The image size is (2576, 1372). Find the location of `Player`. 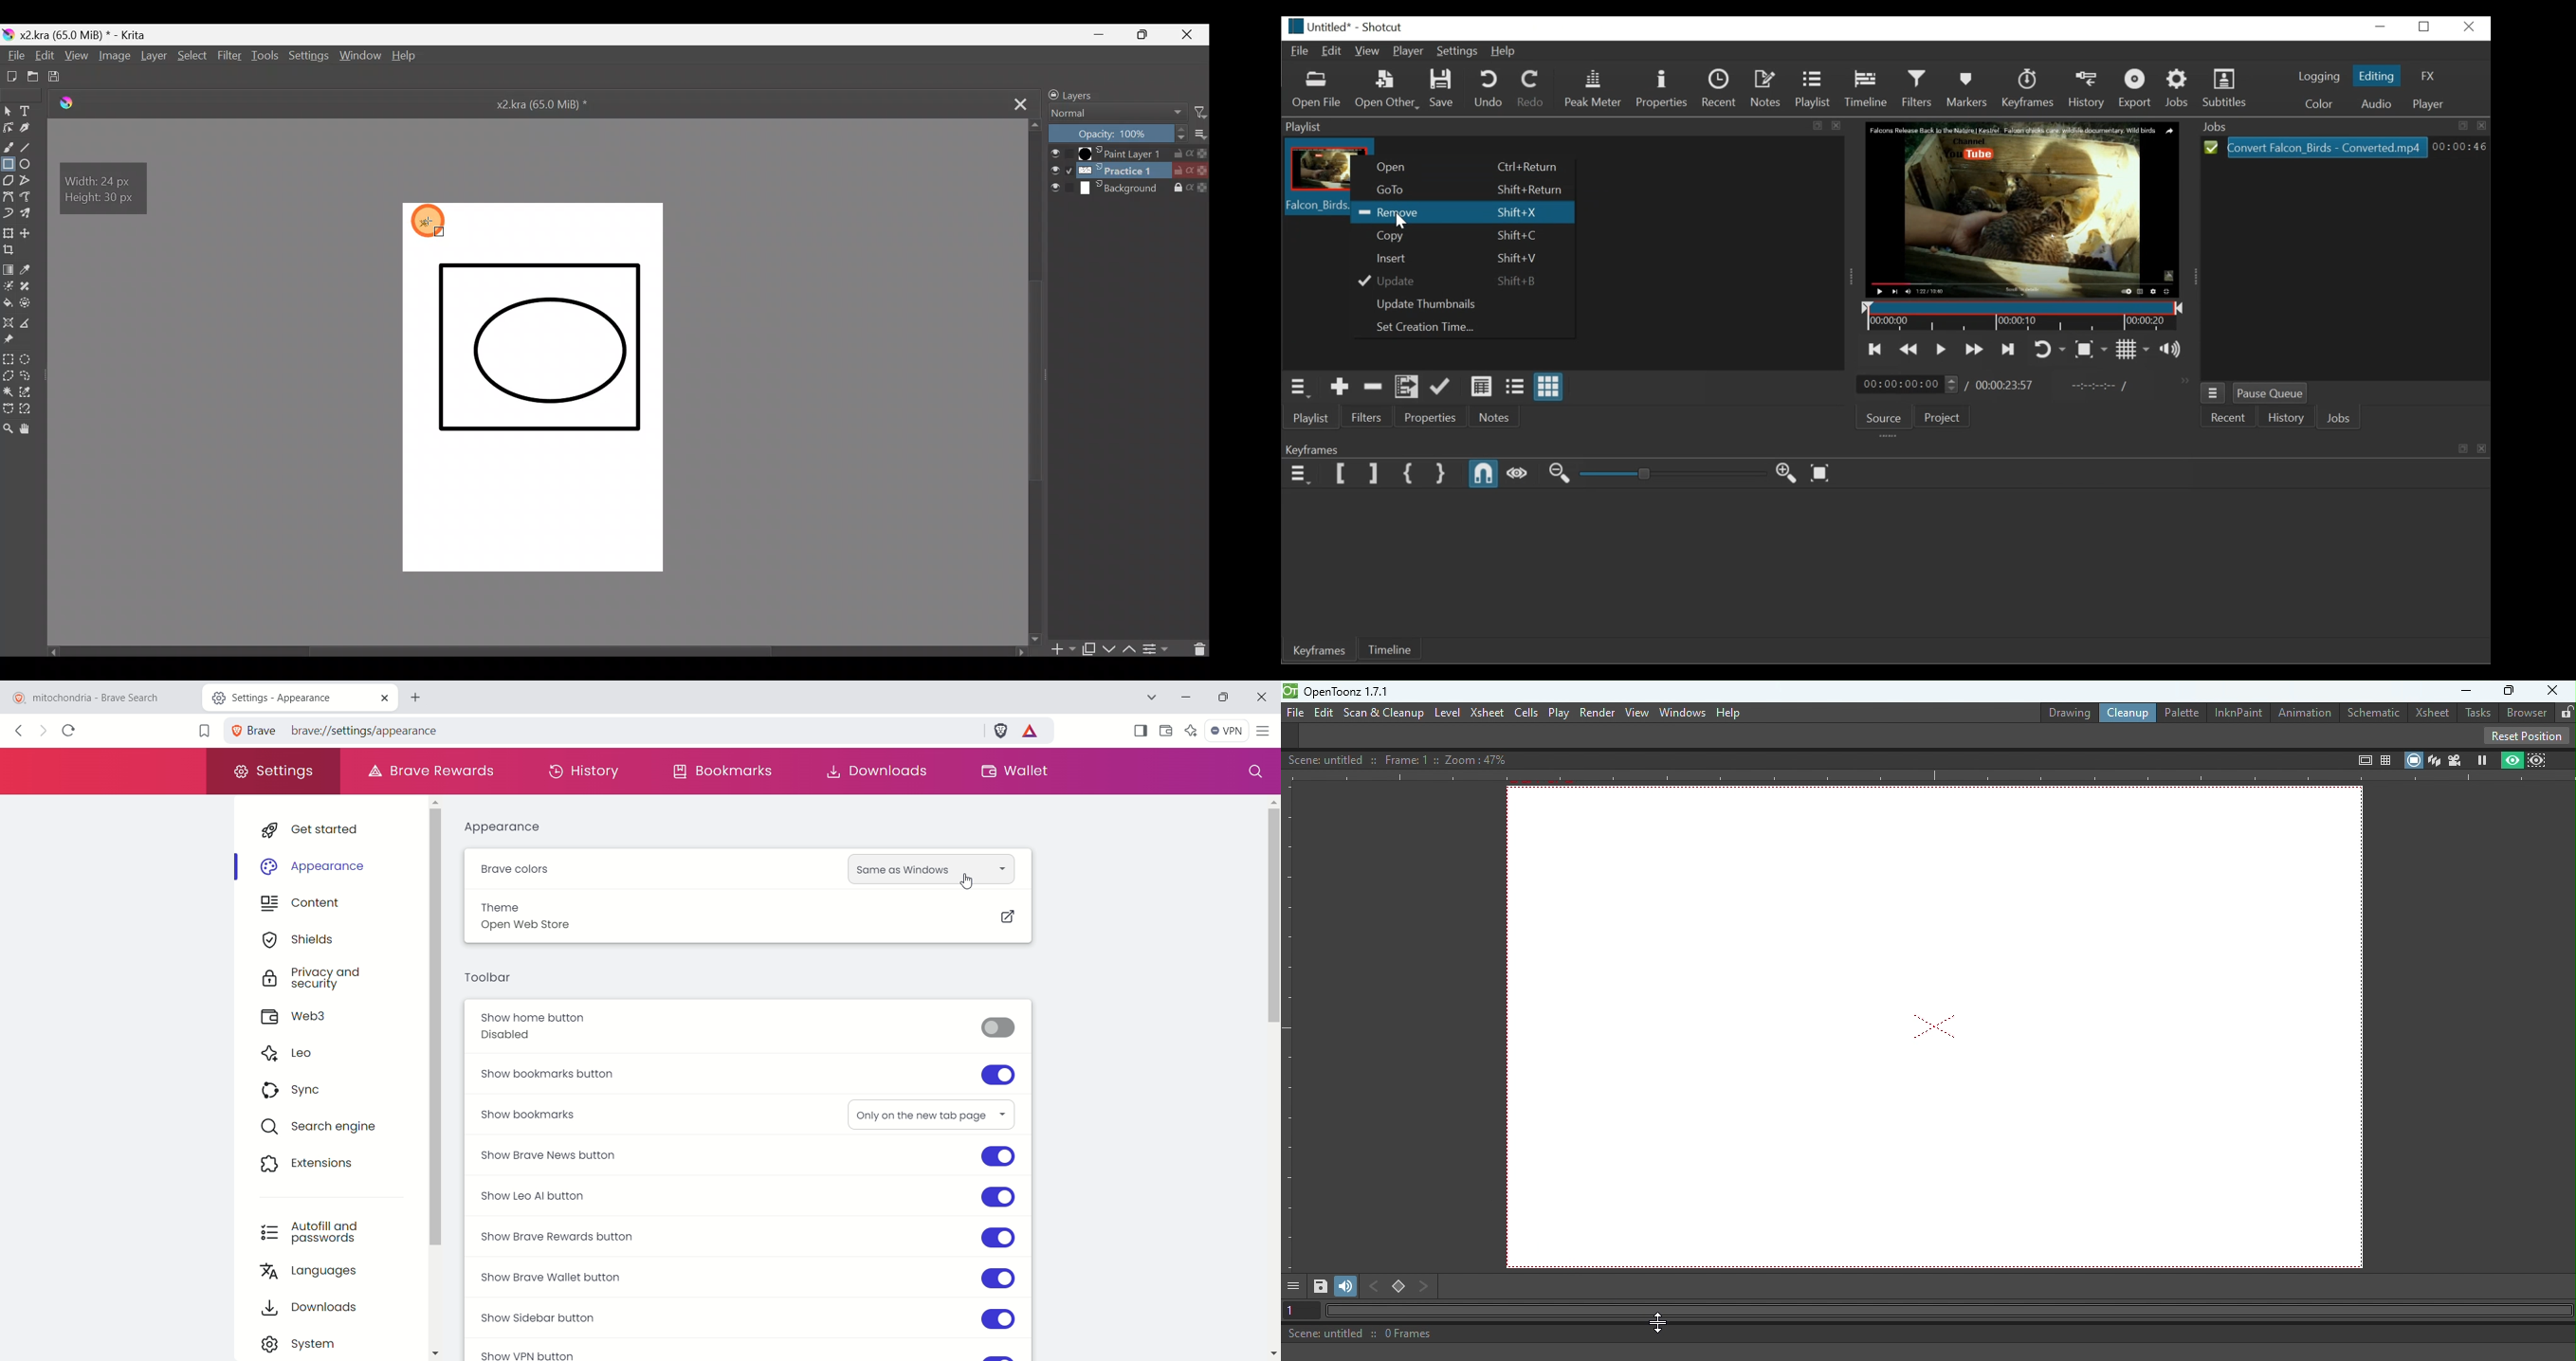

Player is located at coordinates (1407, 52).